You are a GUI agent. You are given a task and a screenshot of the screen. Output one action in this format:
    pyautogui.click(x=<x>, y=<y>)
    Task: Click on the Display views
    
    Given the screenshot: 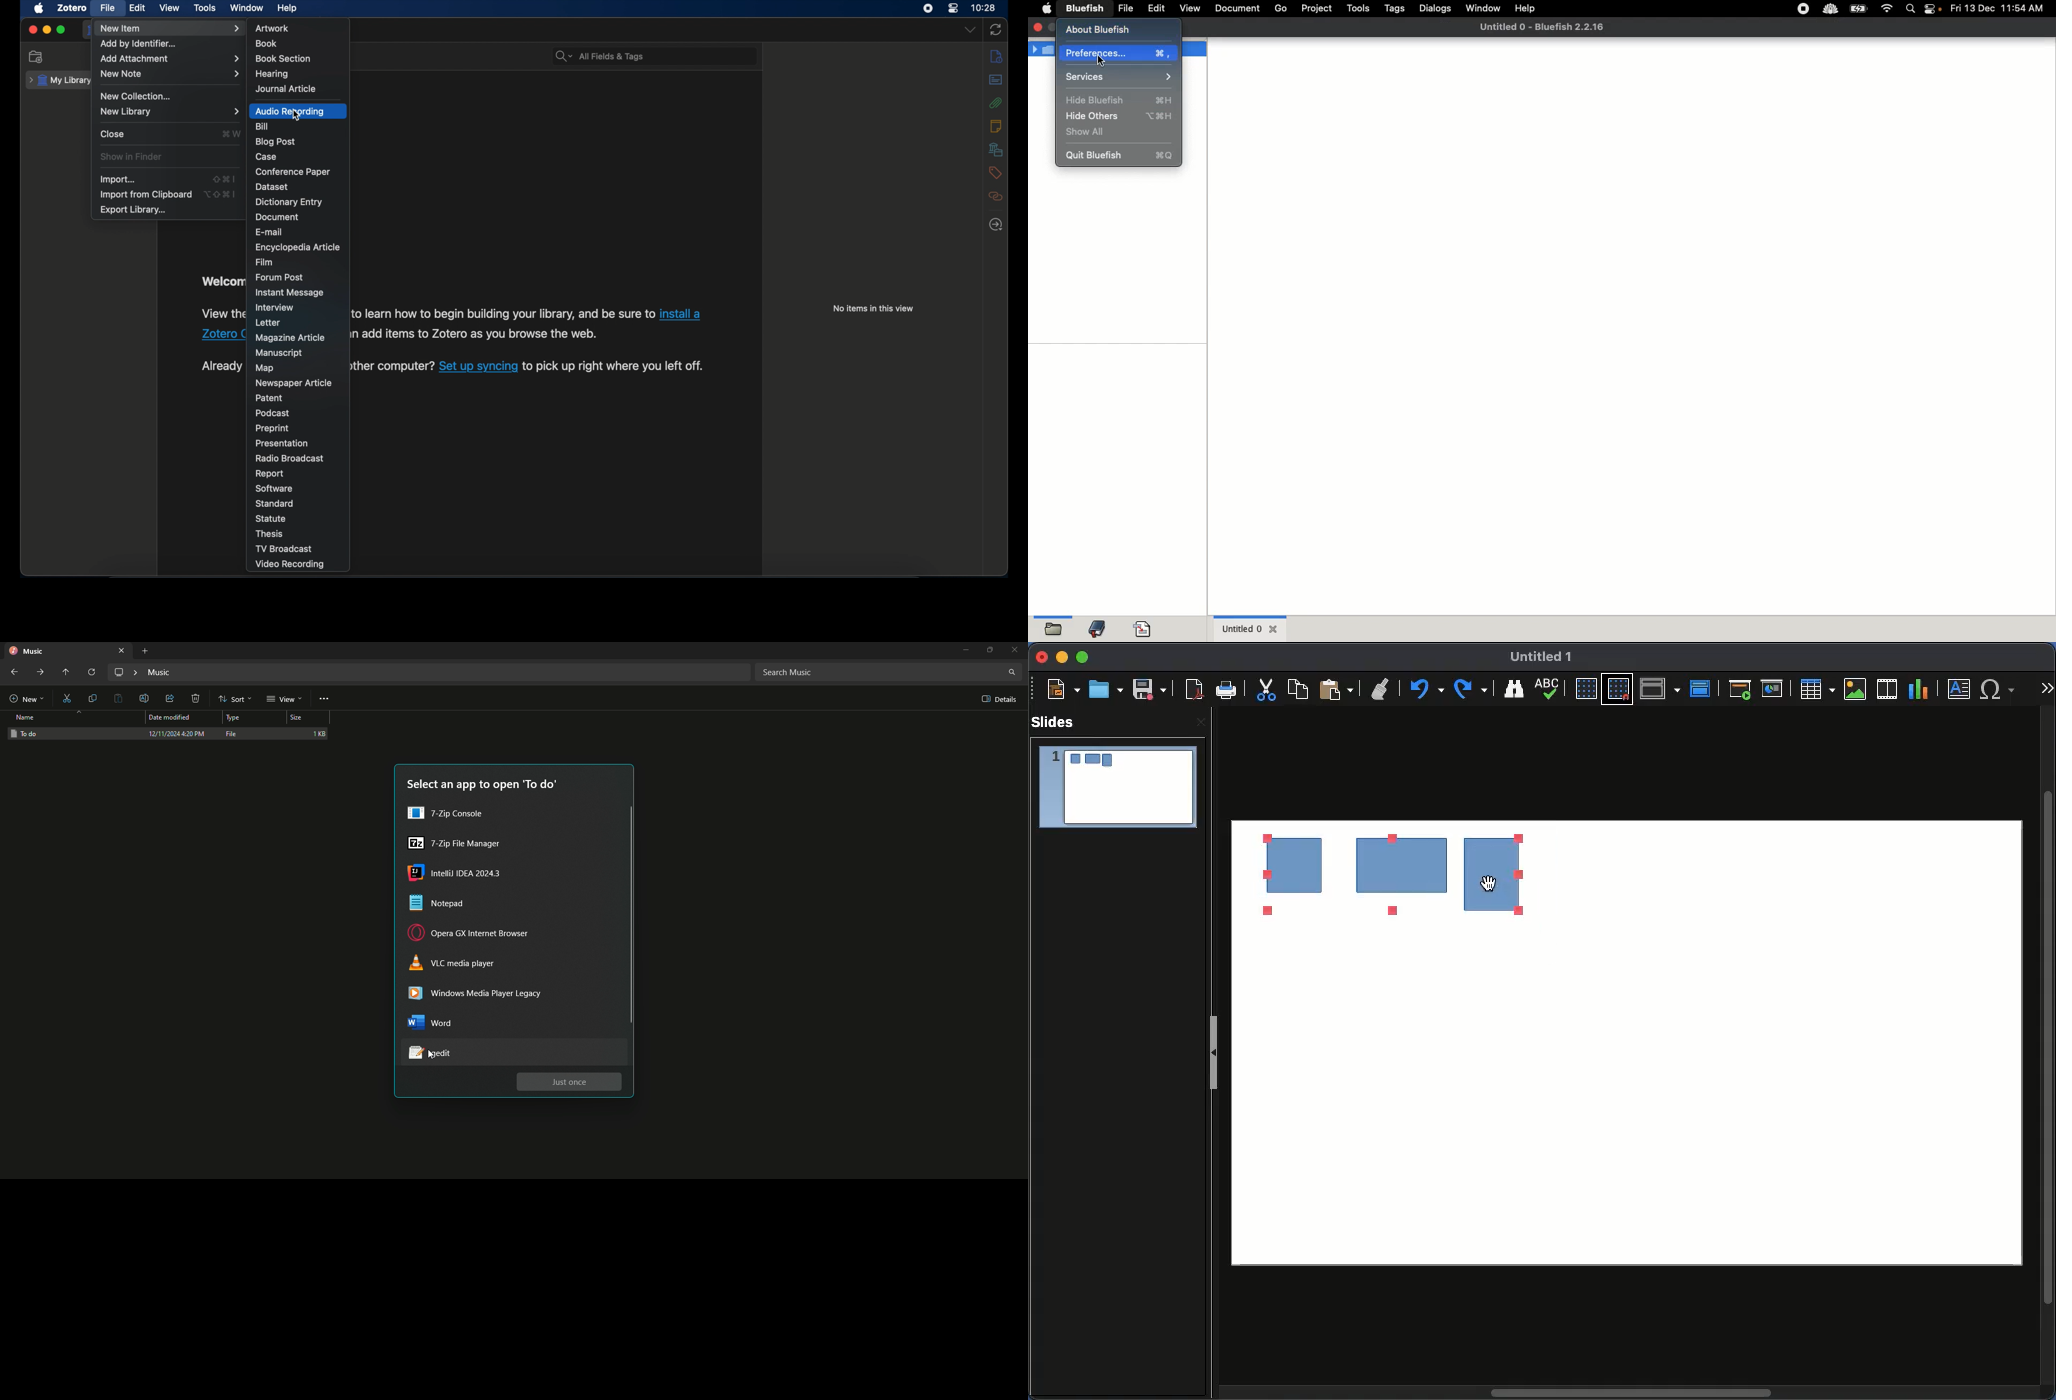 What is the action you would take?
    pyautogui.click(x=1660, y=688)
    